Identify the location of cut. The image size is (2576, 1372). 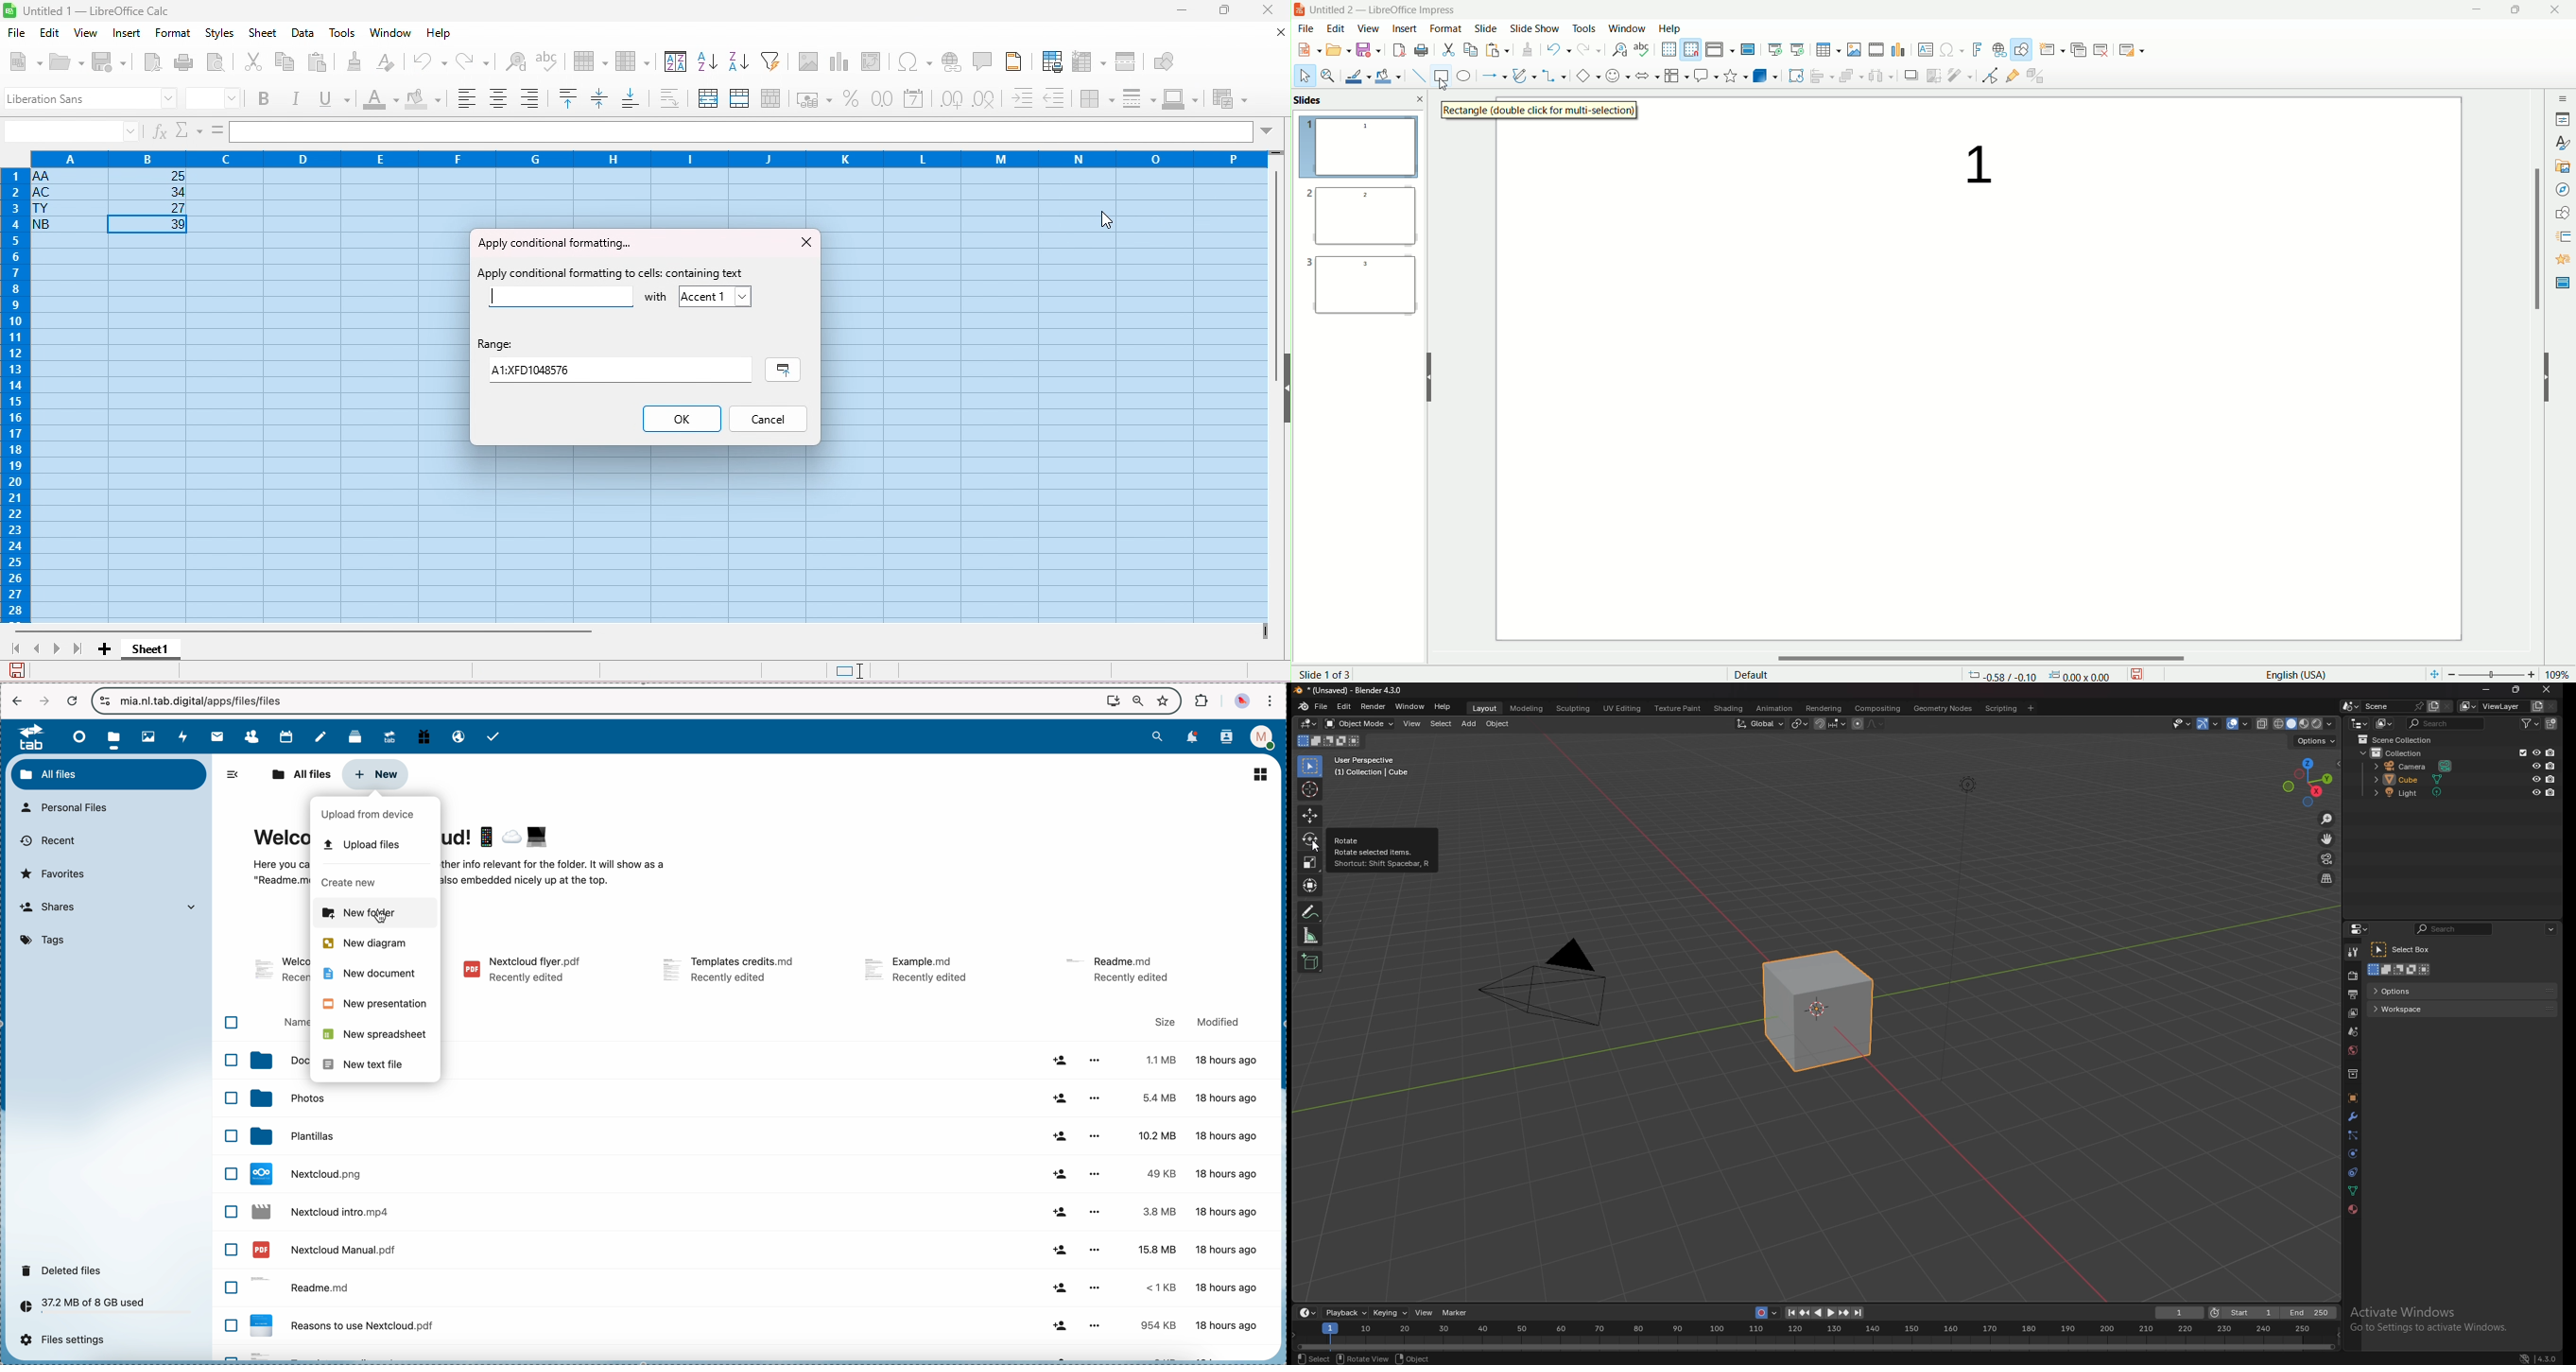
(1449, 49).